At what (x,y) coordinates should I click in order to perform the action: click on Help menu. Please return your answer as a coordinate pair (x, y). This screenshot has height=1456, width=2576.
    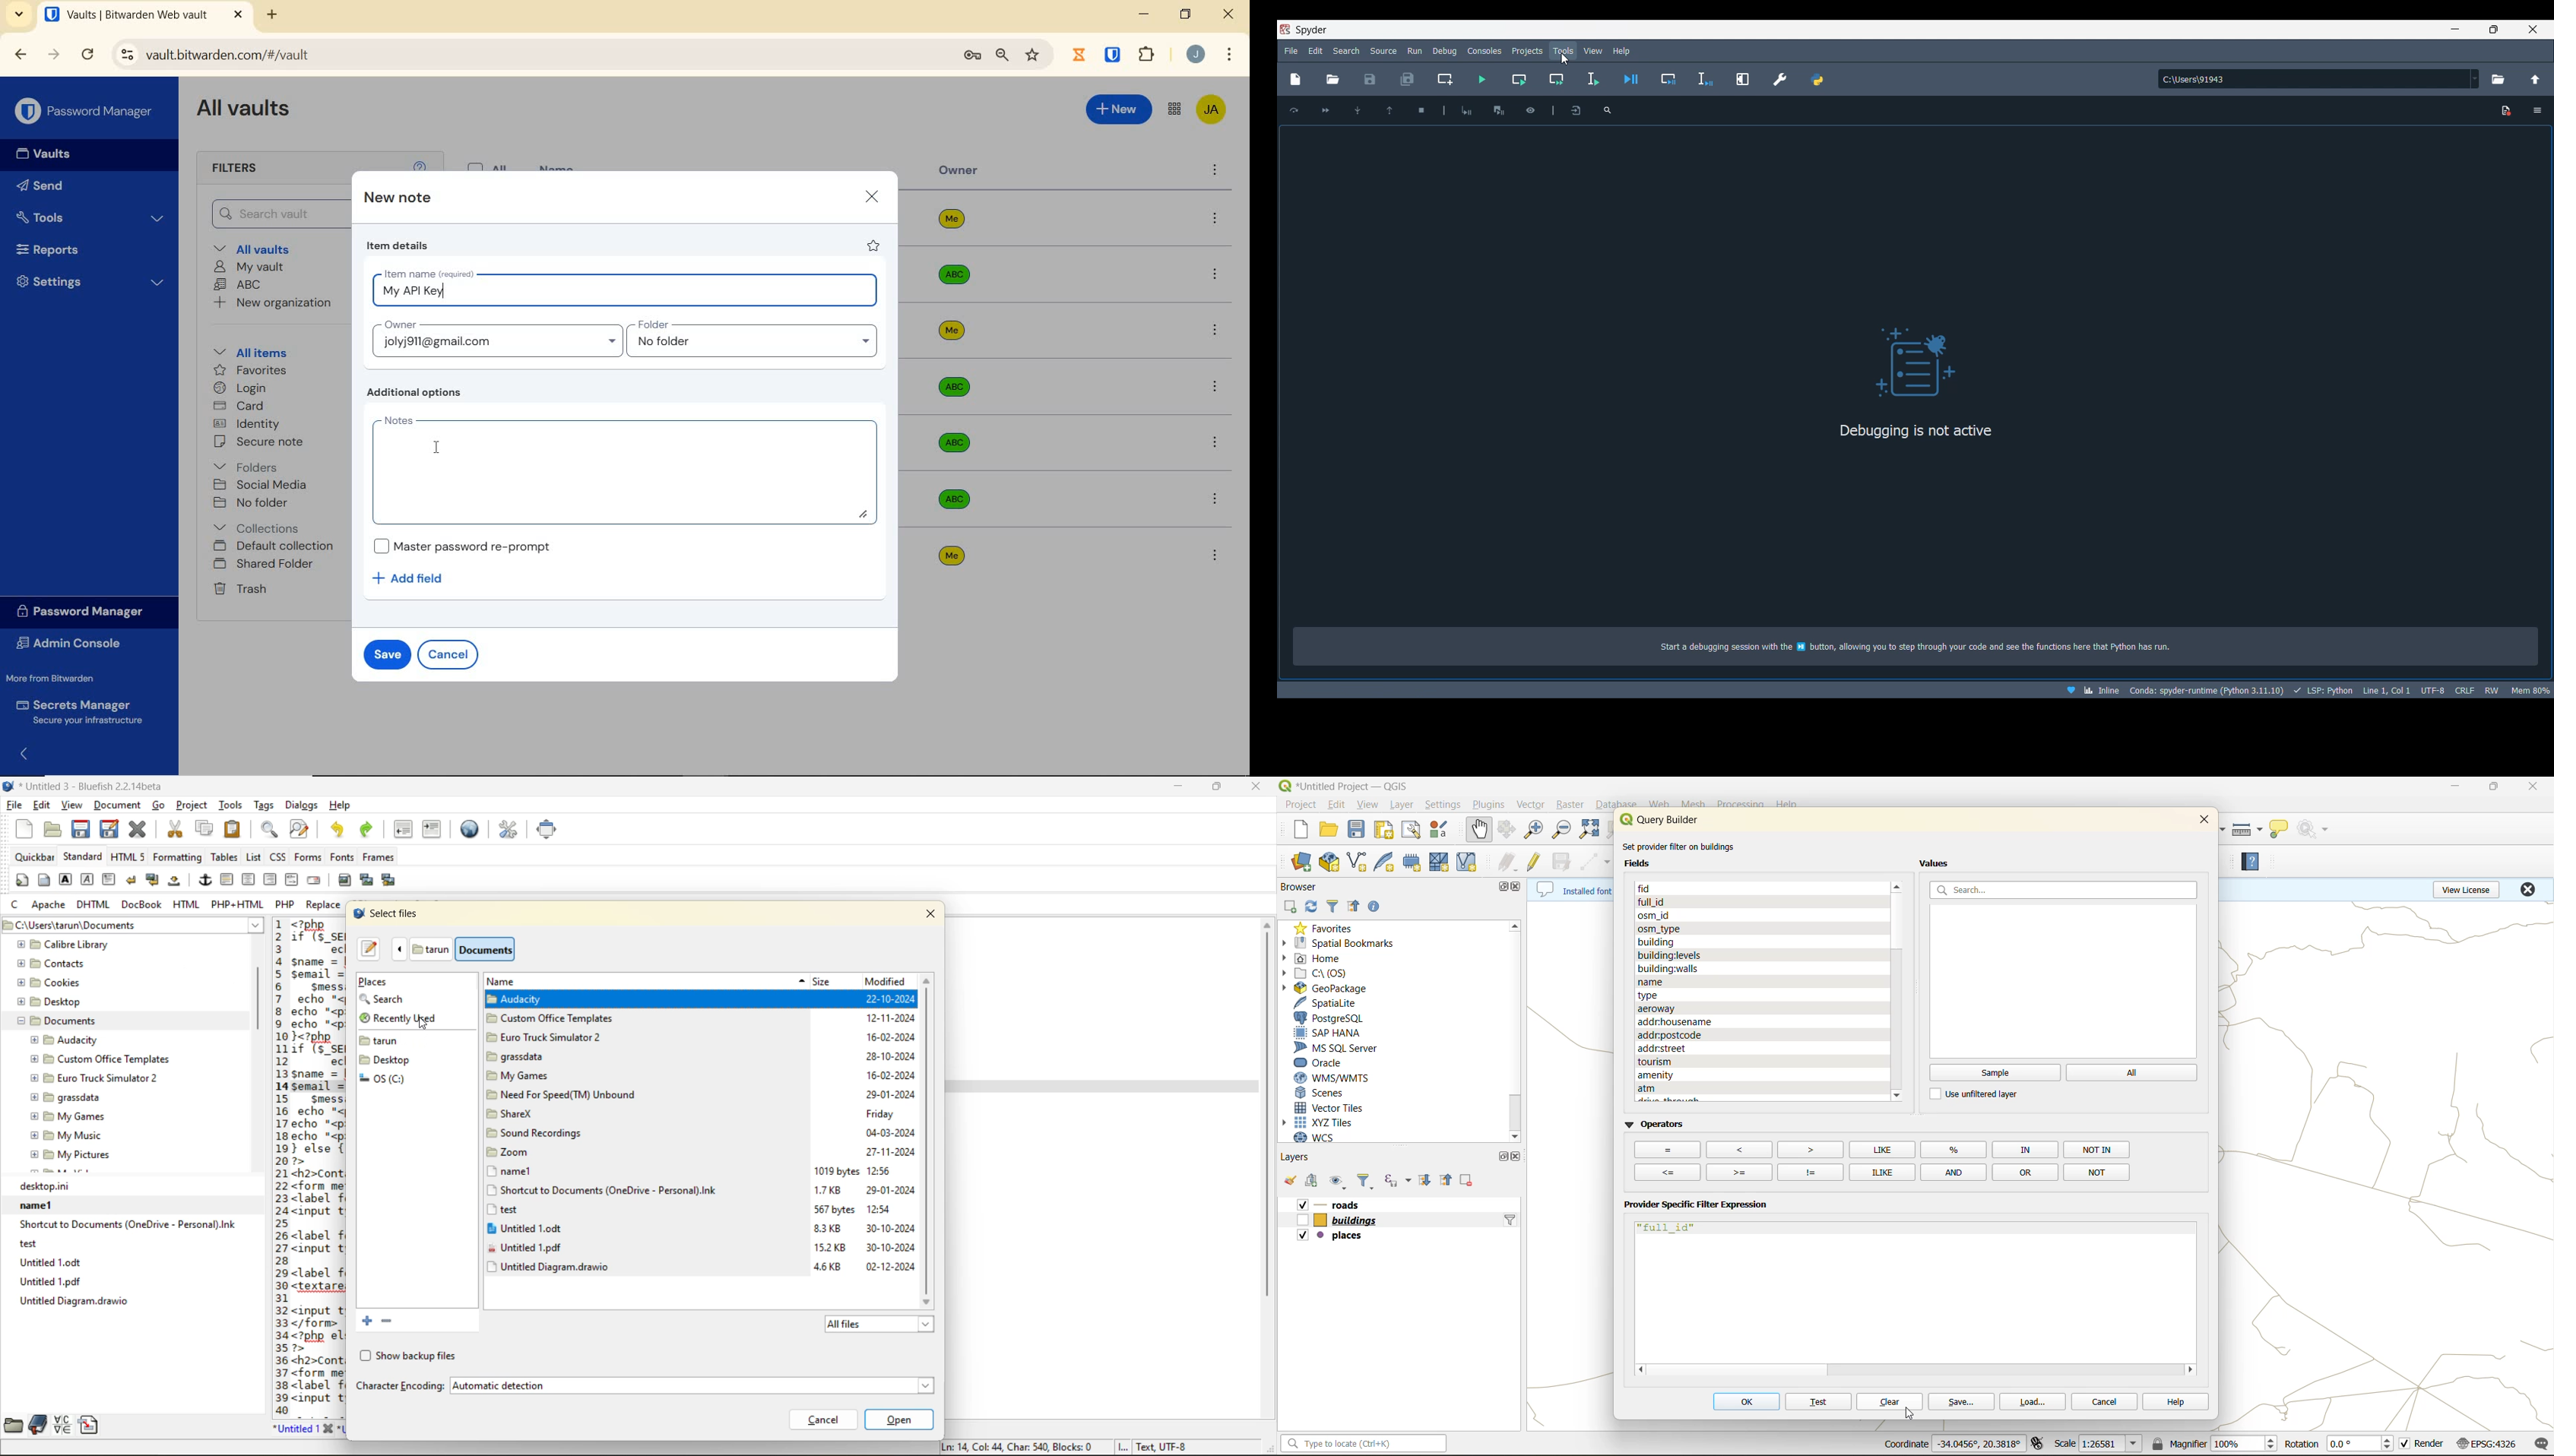
    Looking at the image, I should click on (1622, 51).